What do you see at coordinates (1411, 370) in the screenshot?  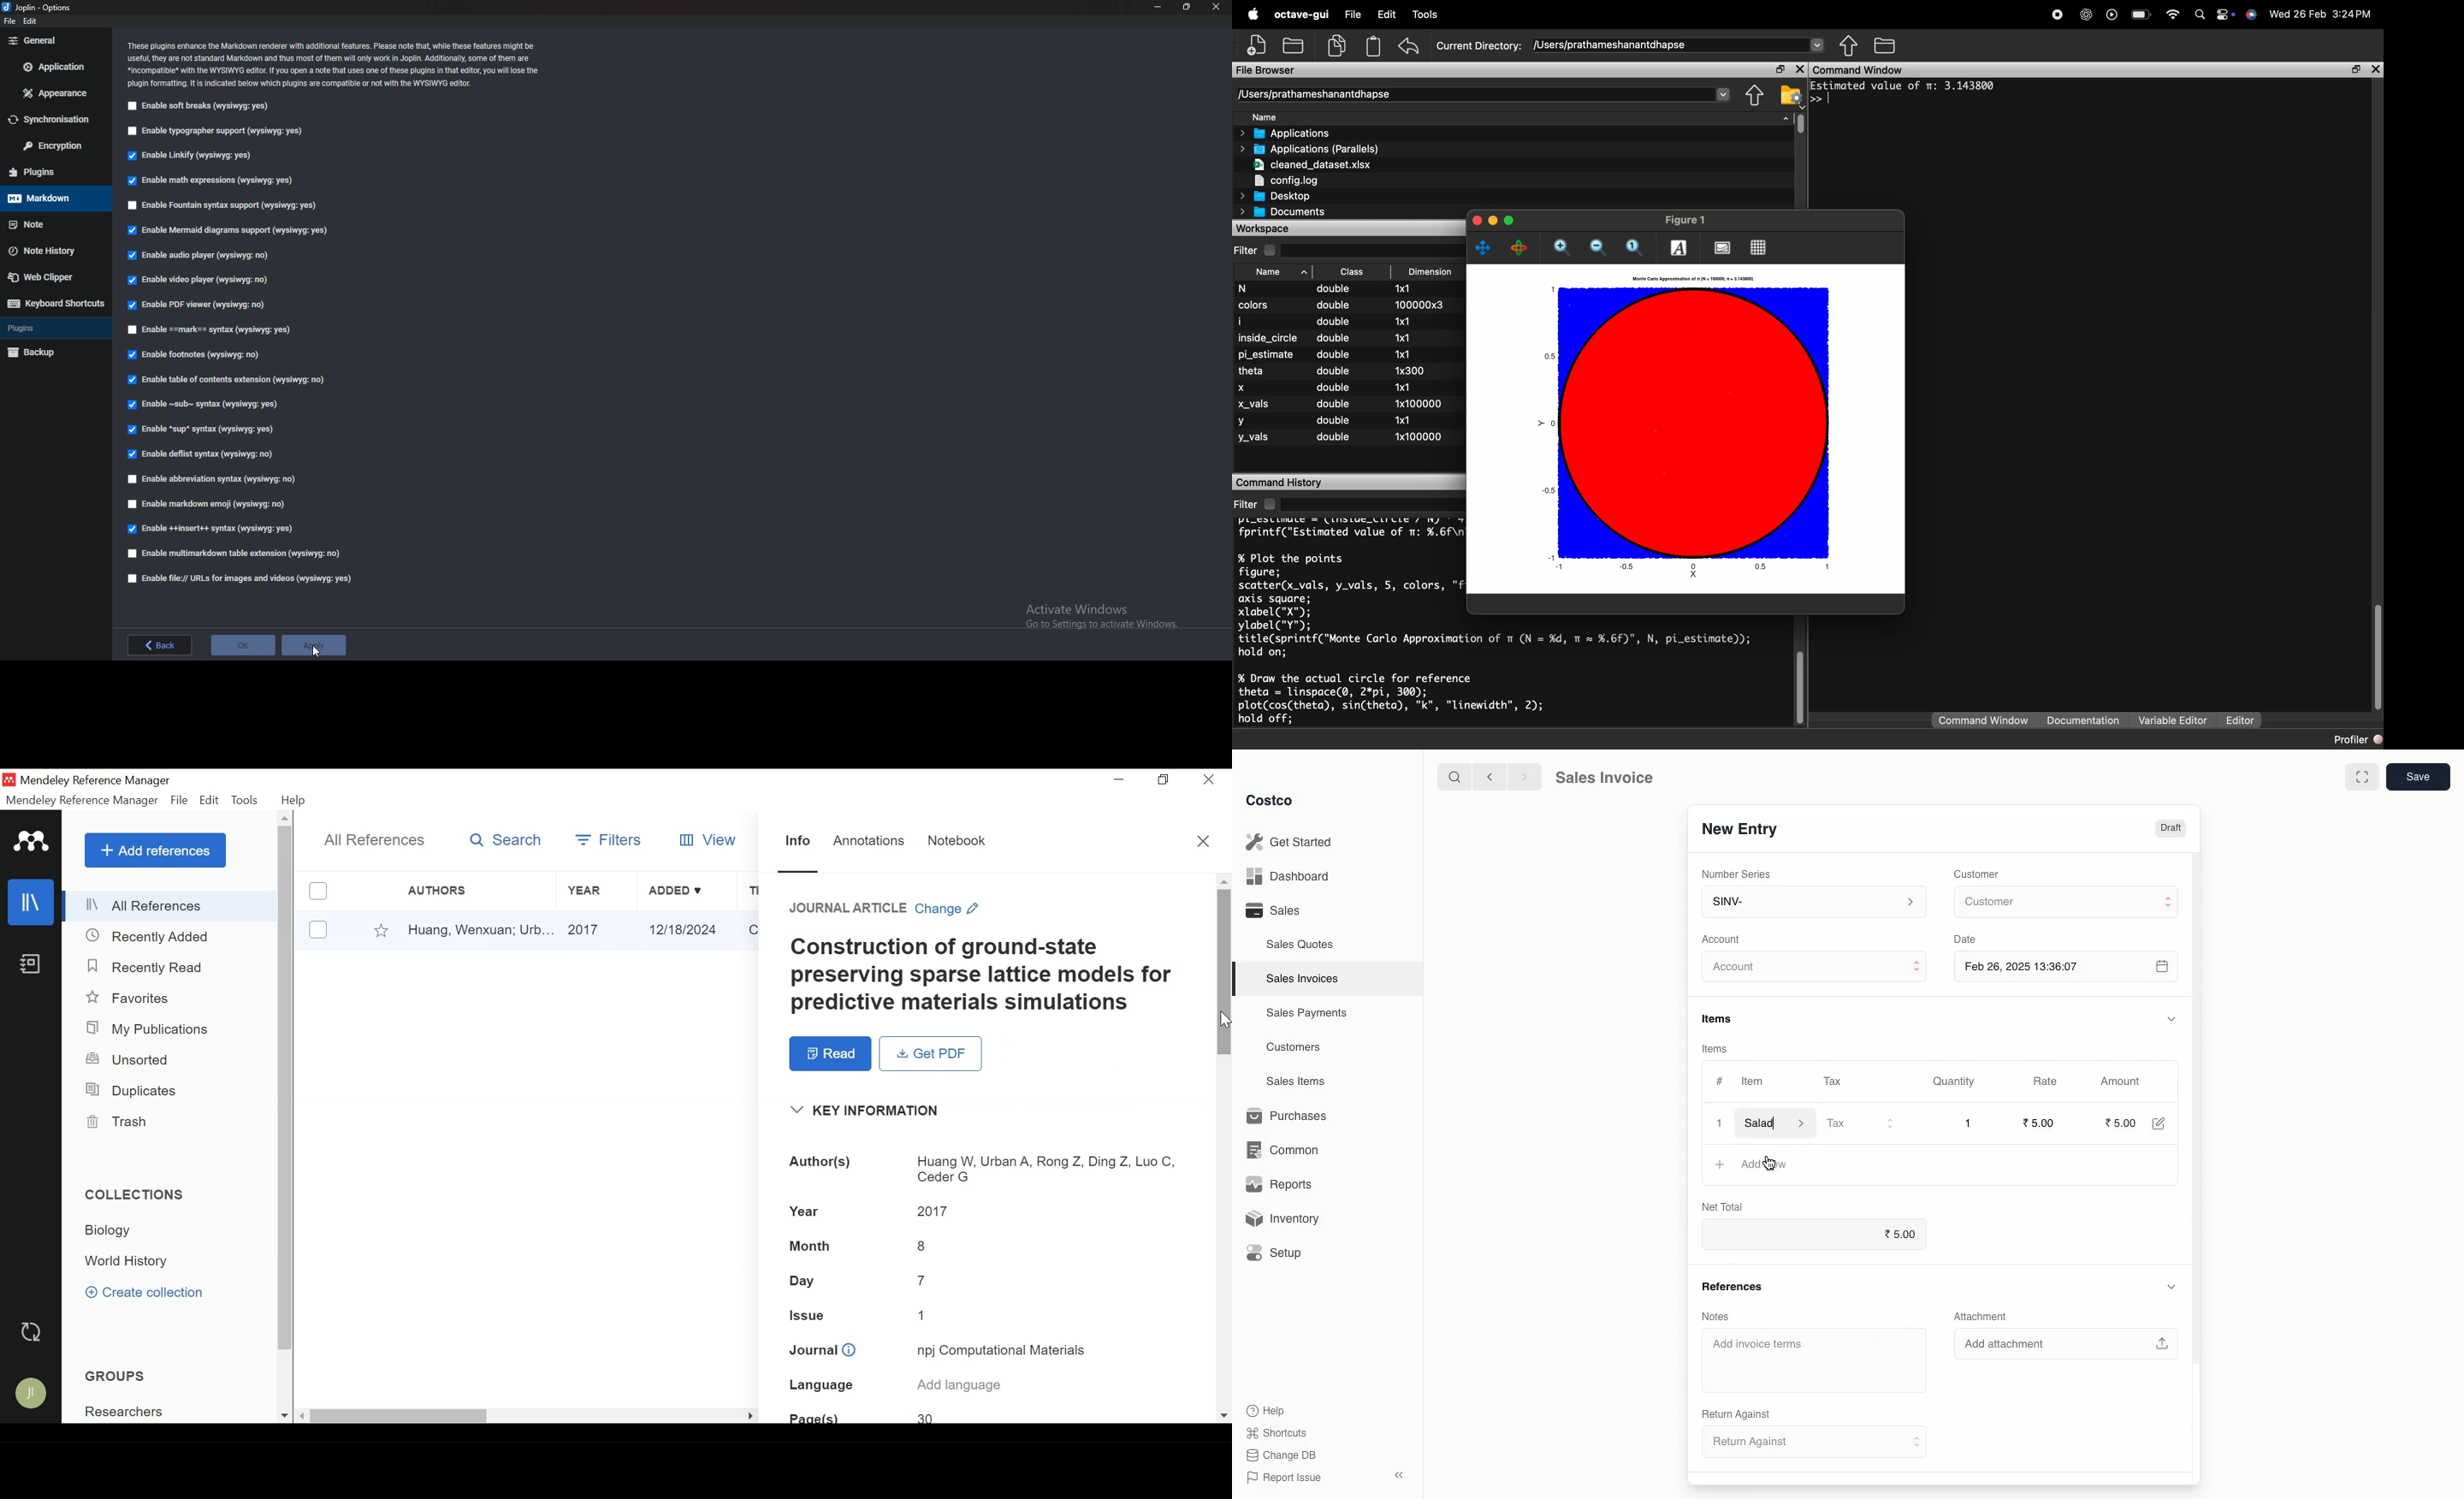 I see `1x300` at bounding box center [1411, 370].